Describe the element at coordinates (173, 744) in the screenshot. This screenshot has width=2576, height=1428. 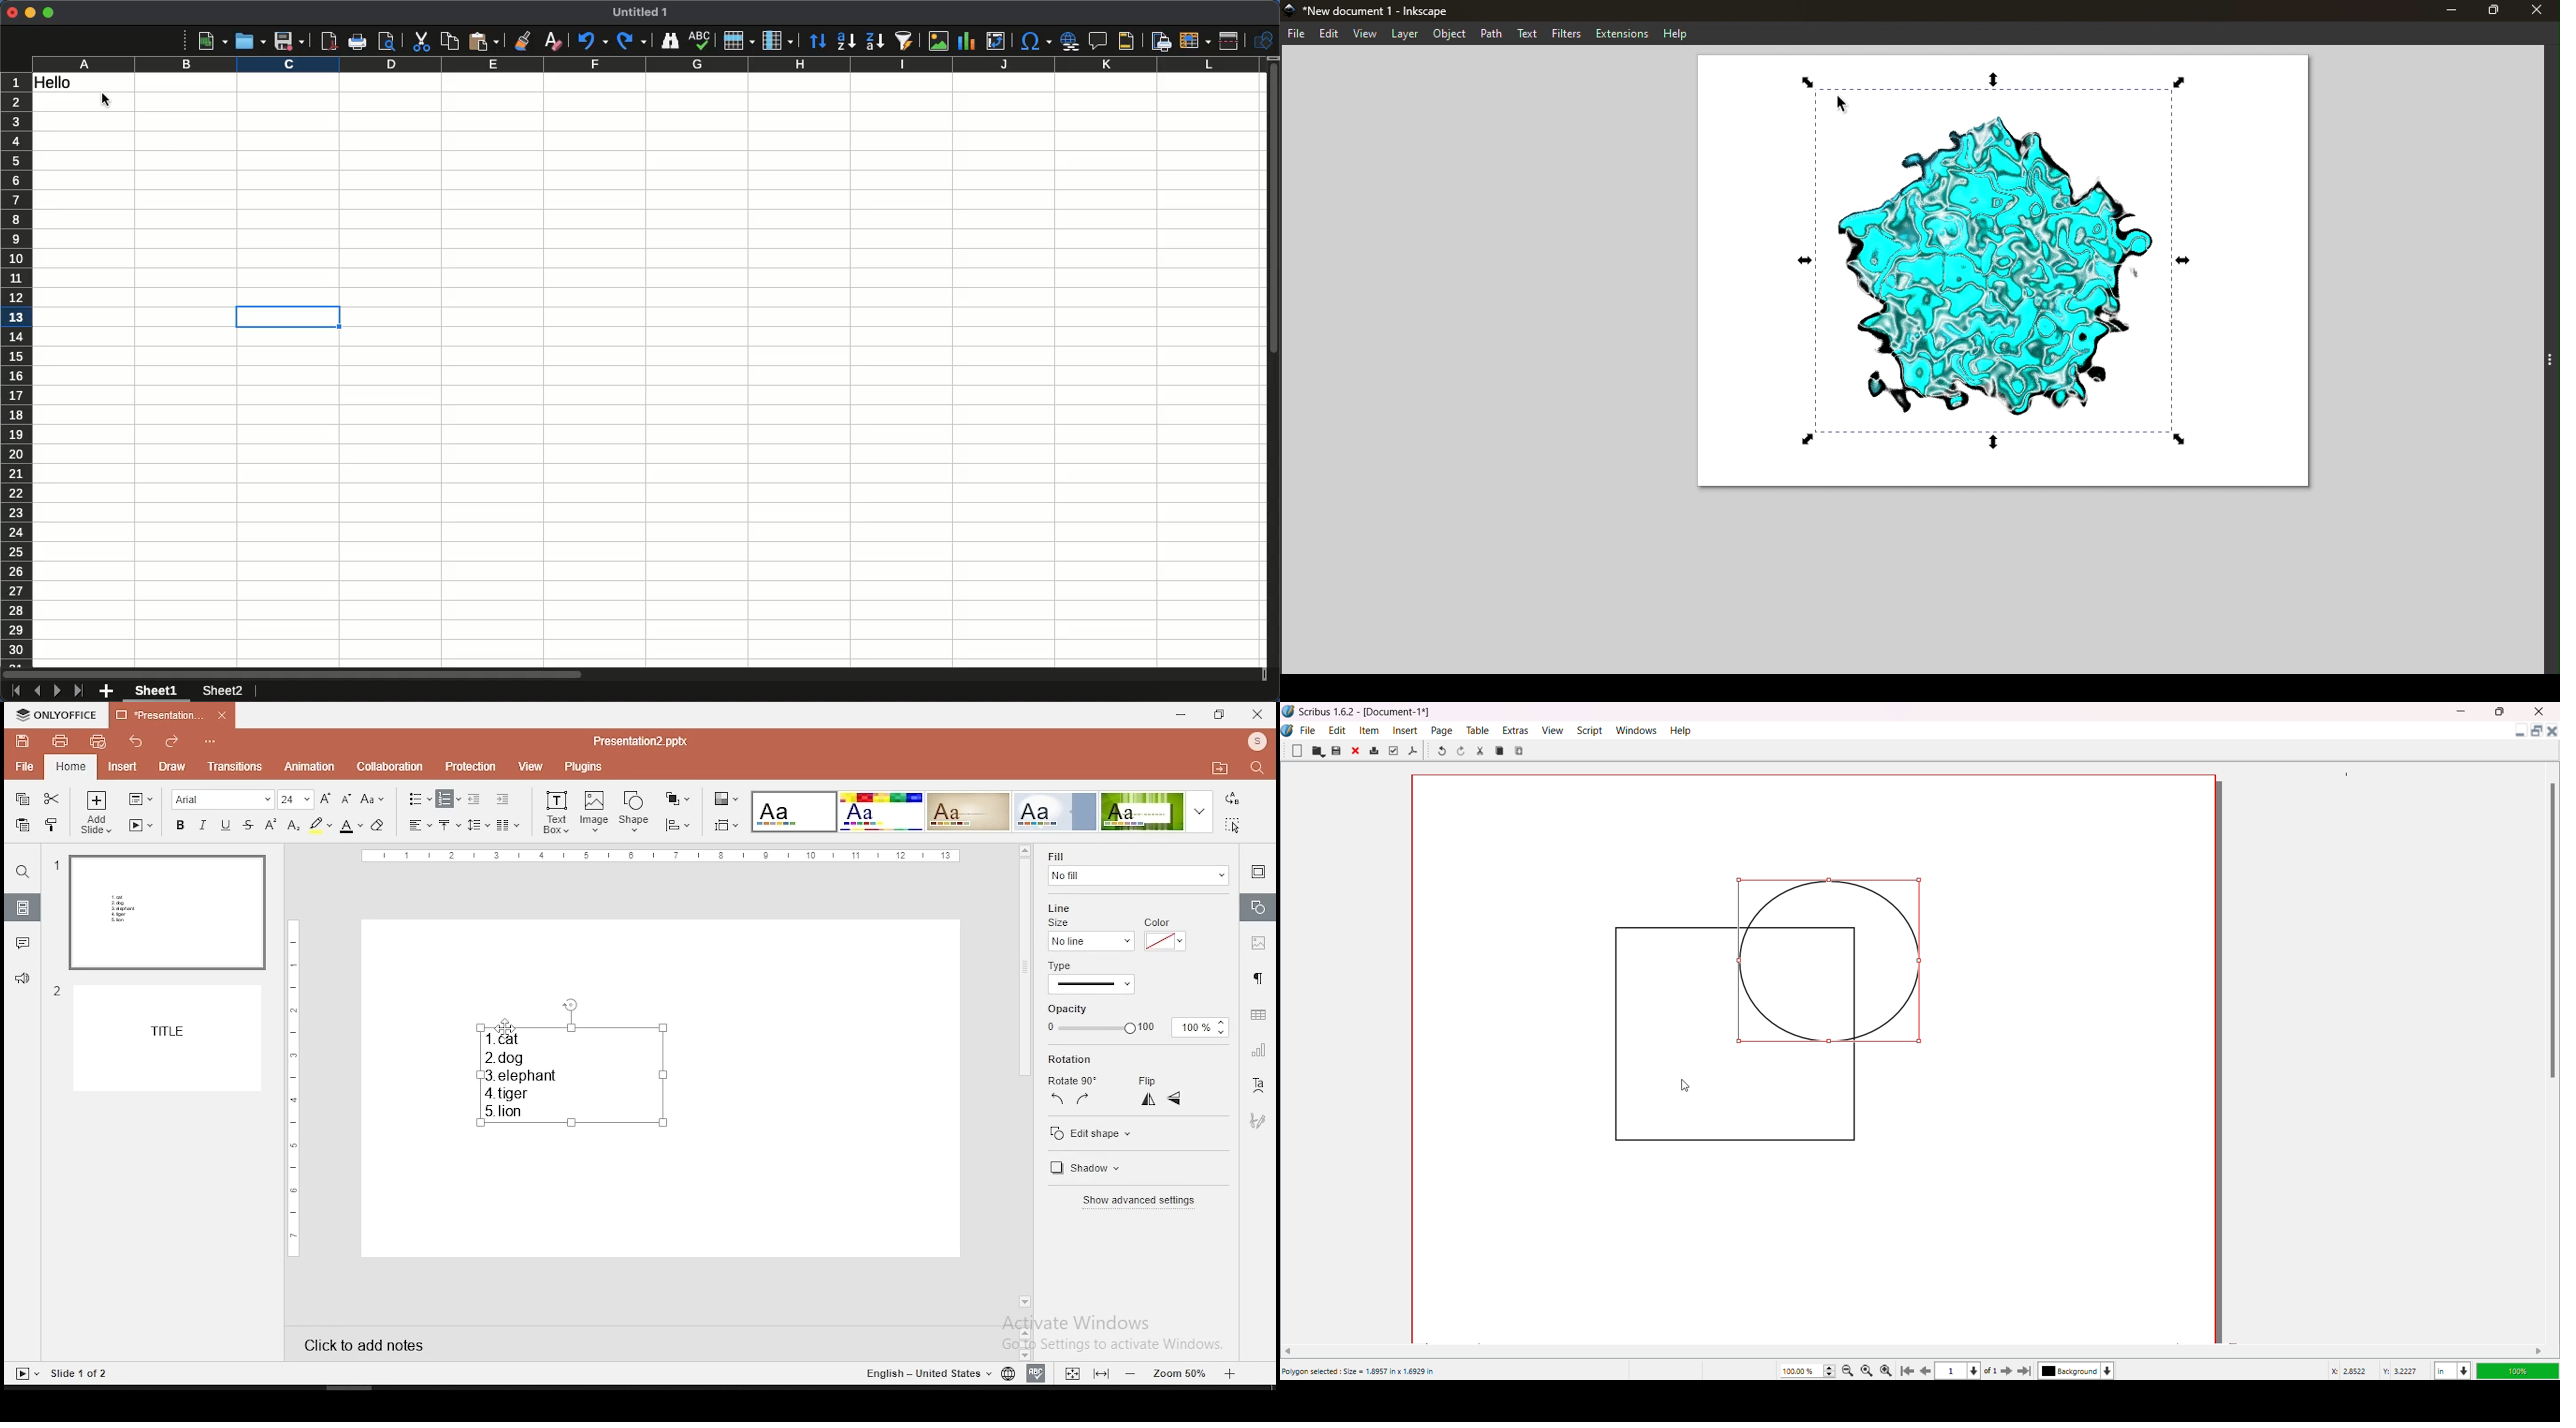
I see `redo` at that location.